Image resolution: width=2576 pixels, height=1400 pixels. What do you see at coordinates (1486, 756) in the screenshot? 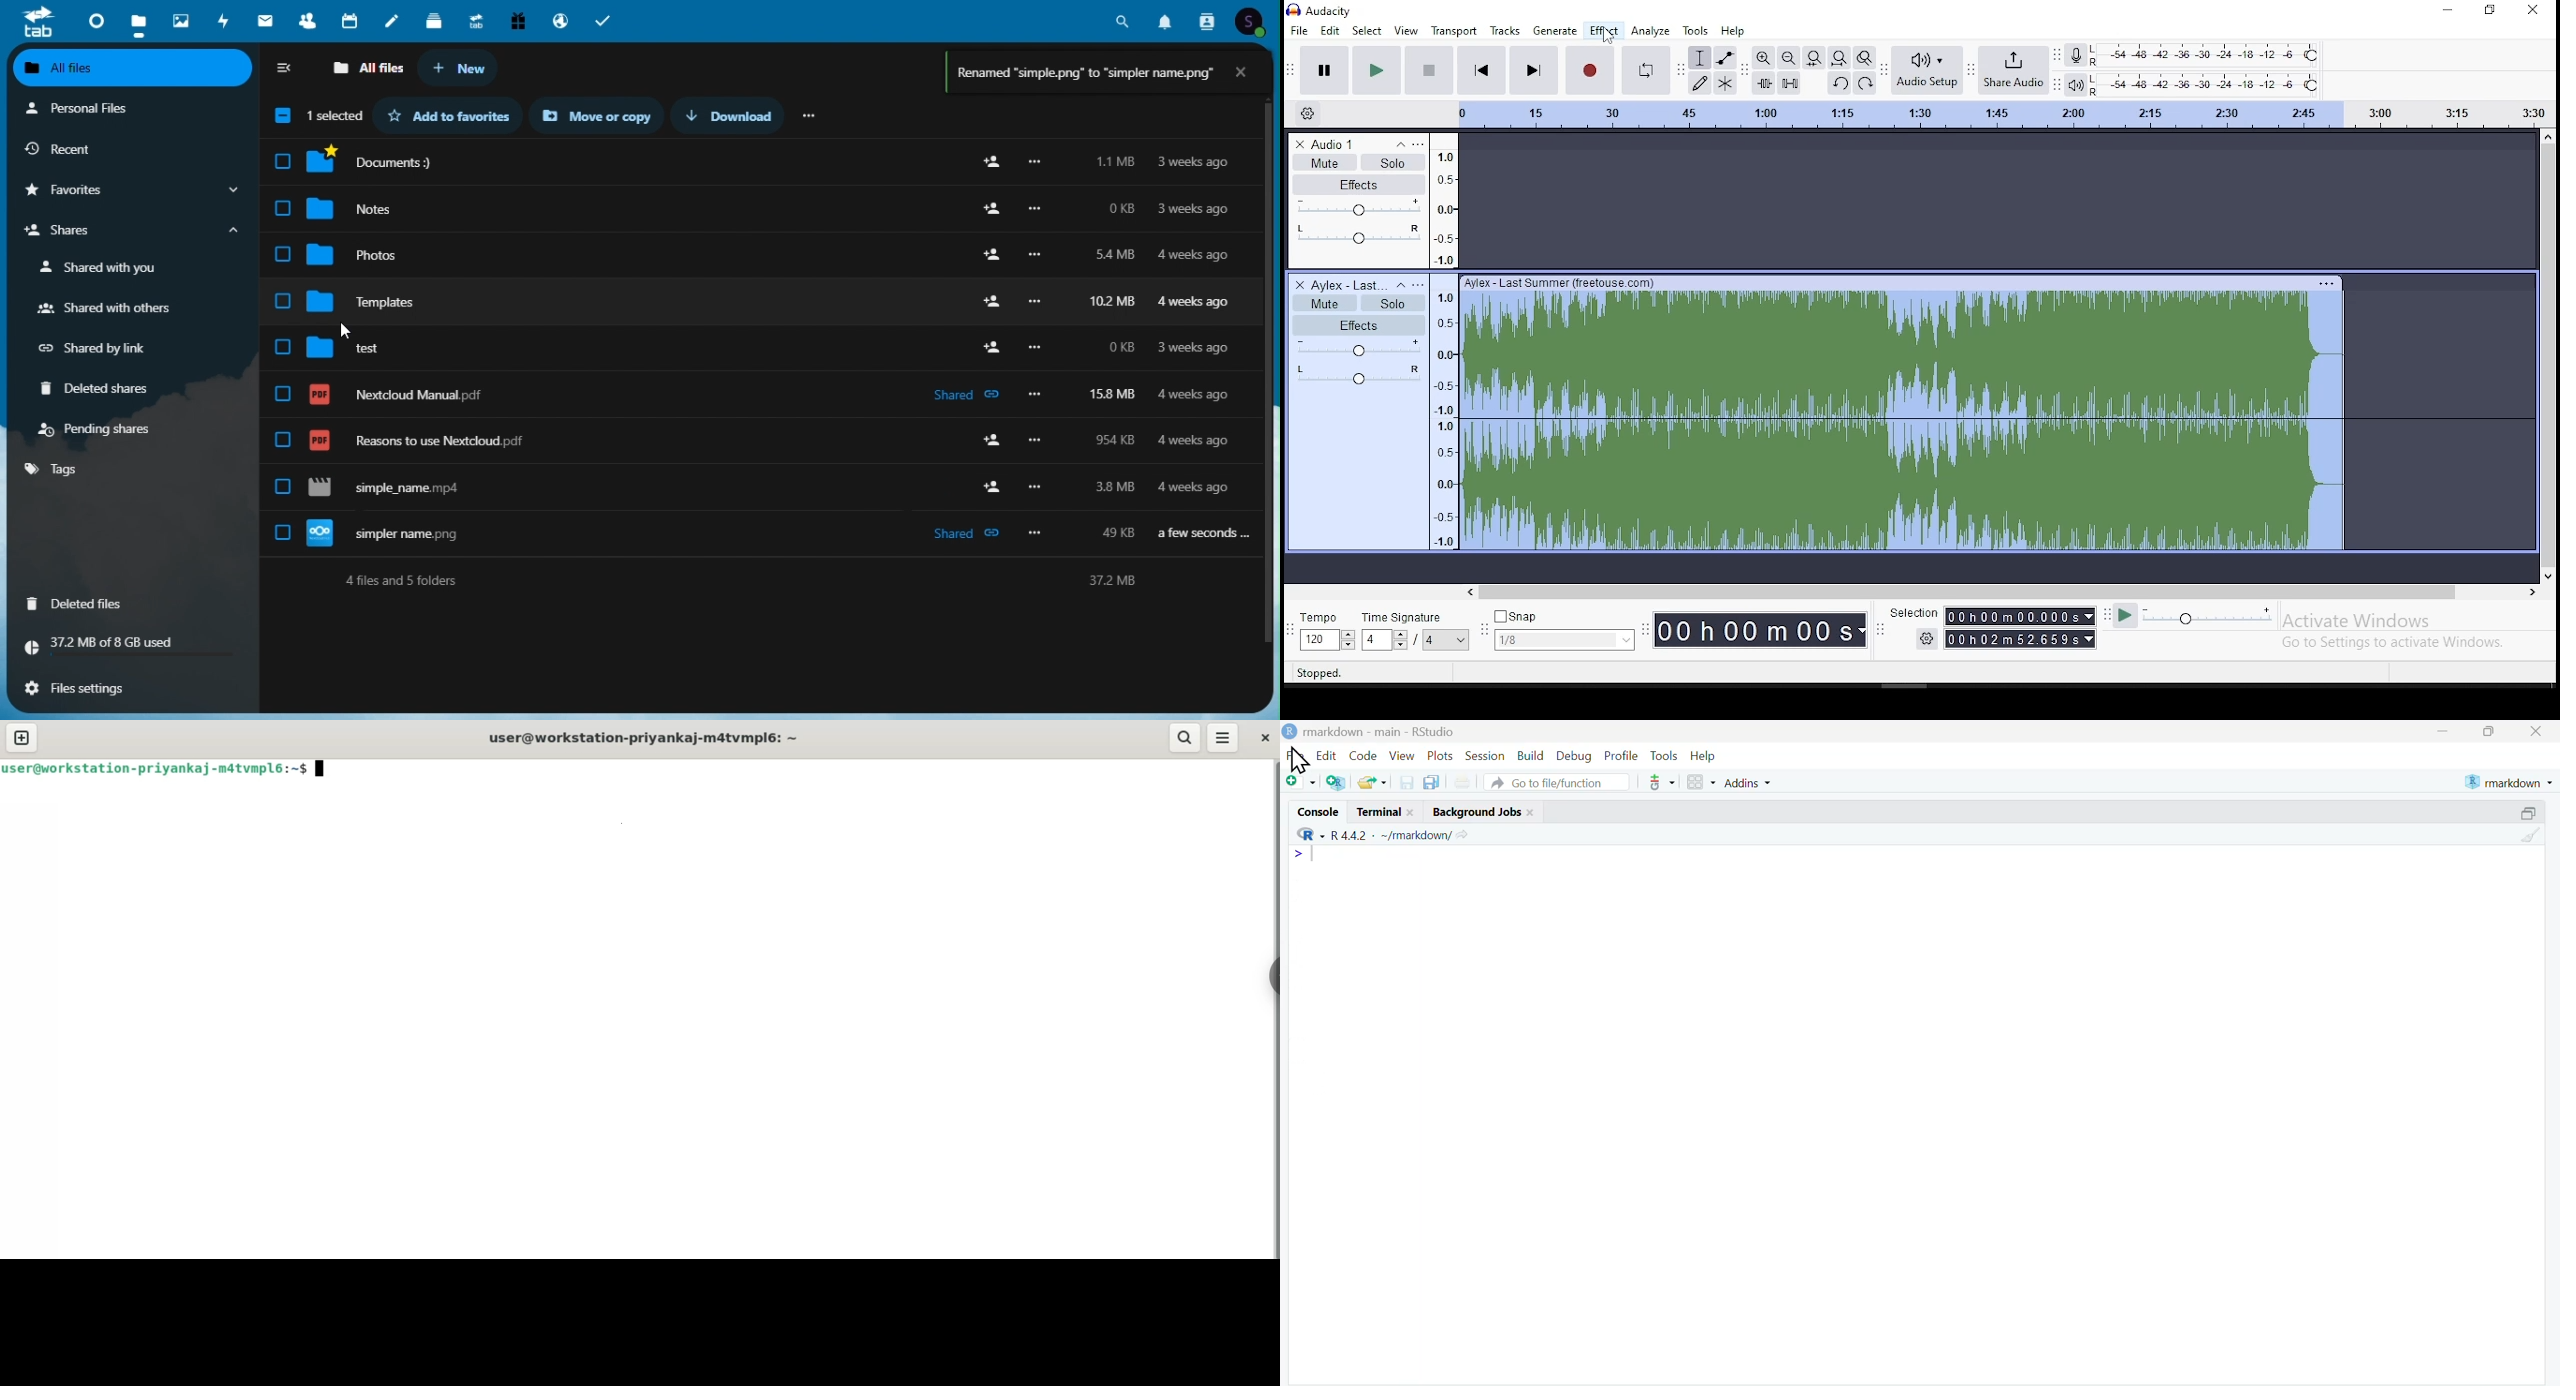
I see `Session` at bounding box center [1486, 756].